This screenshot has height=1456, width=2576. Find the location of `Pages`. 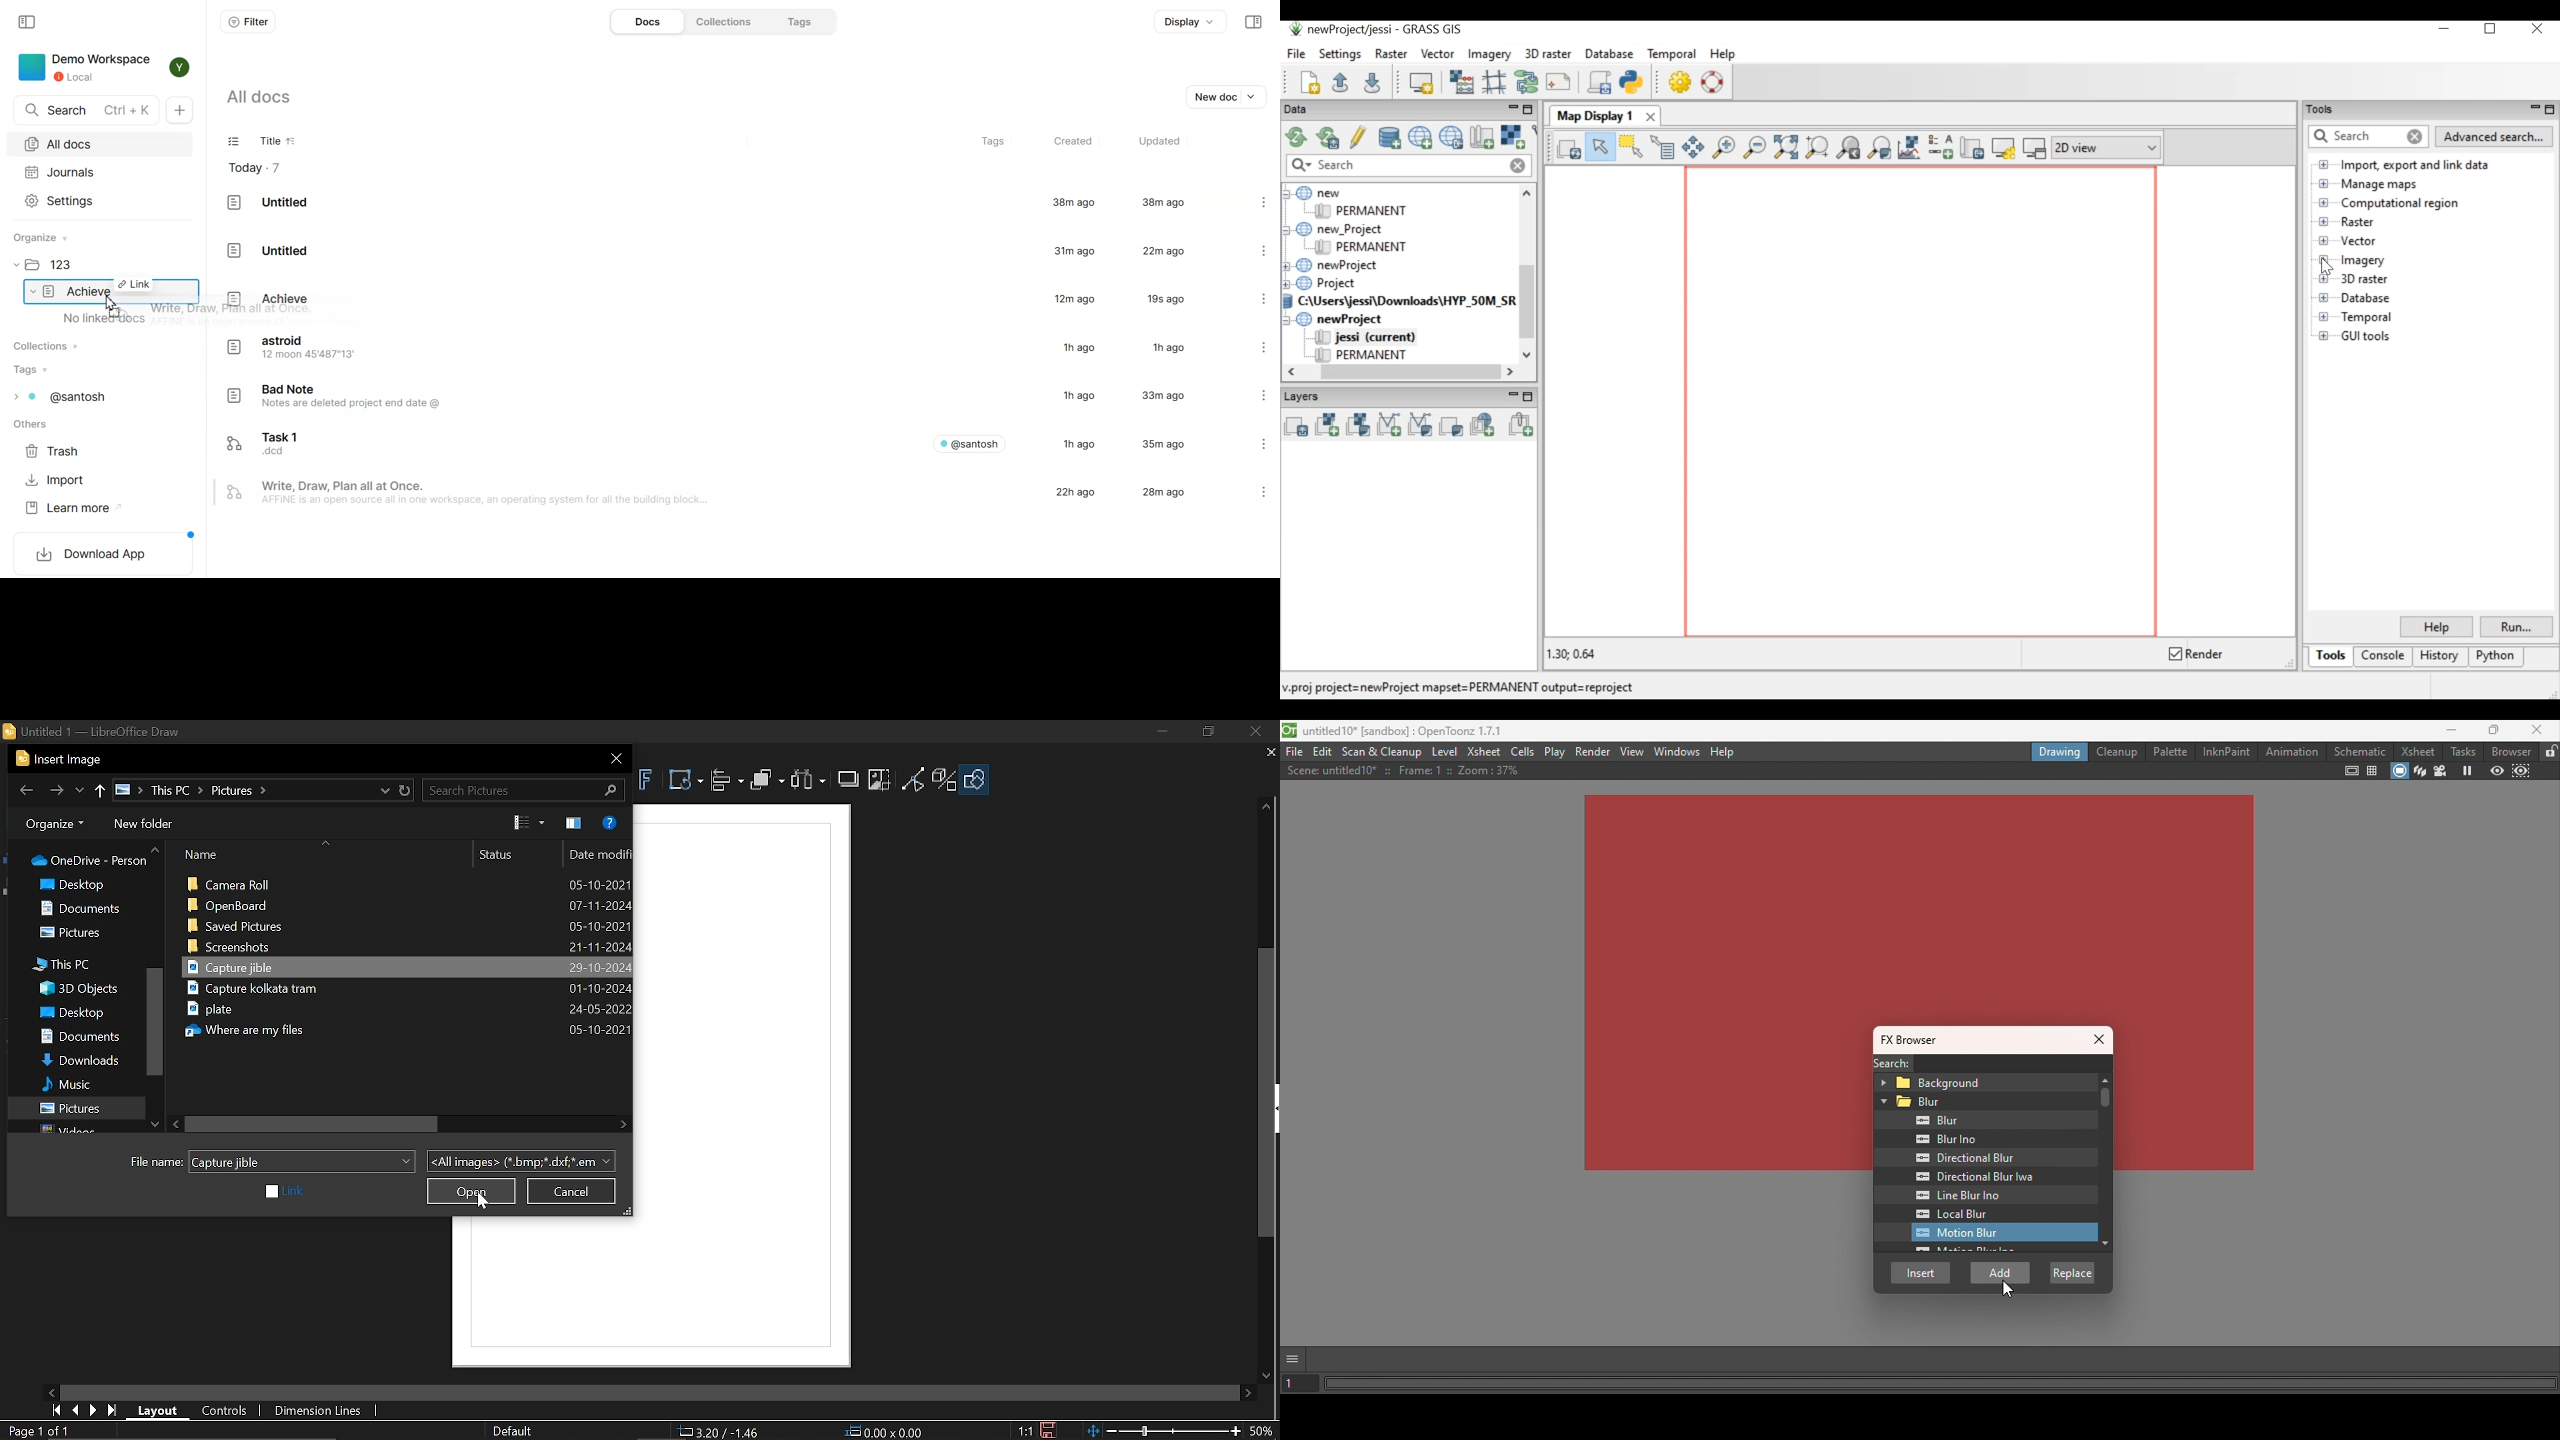

Pages is located at coordinates (36, 1431).